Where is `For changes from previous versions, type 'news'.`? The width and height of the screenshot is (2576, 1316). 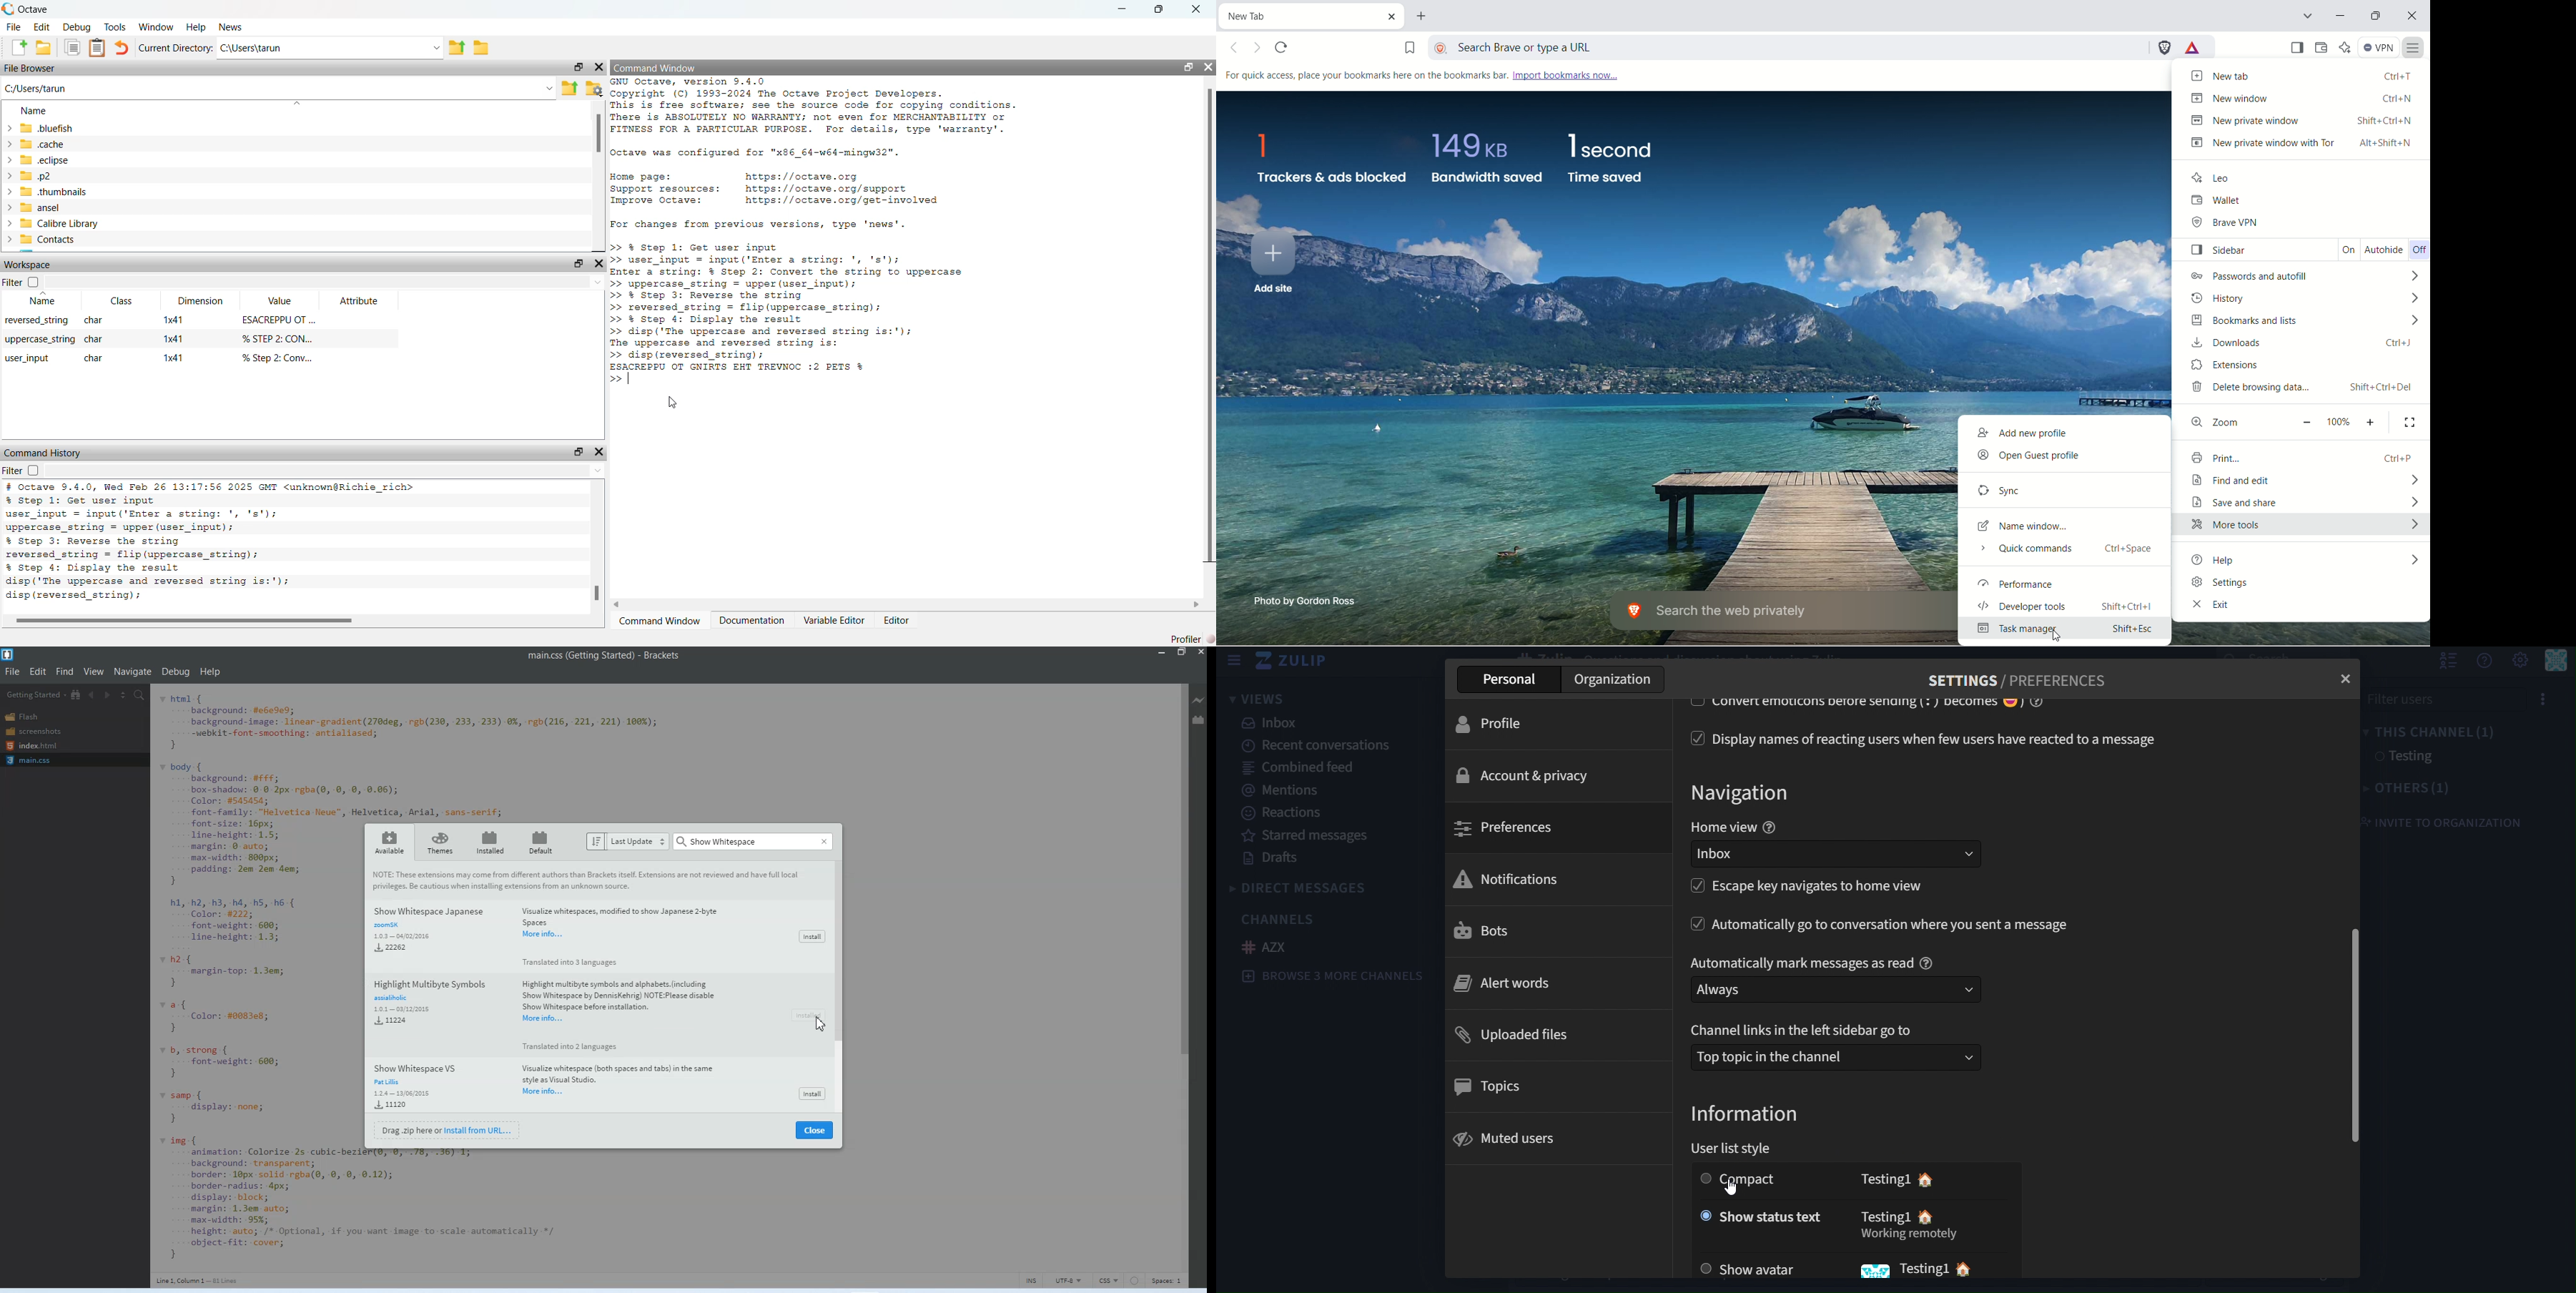 For changes from previous versions, type 'news'. is located at coordinates (762, 224).